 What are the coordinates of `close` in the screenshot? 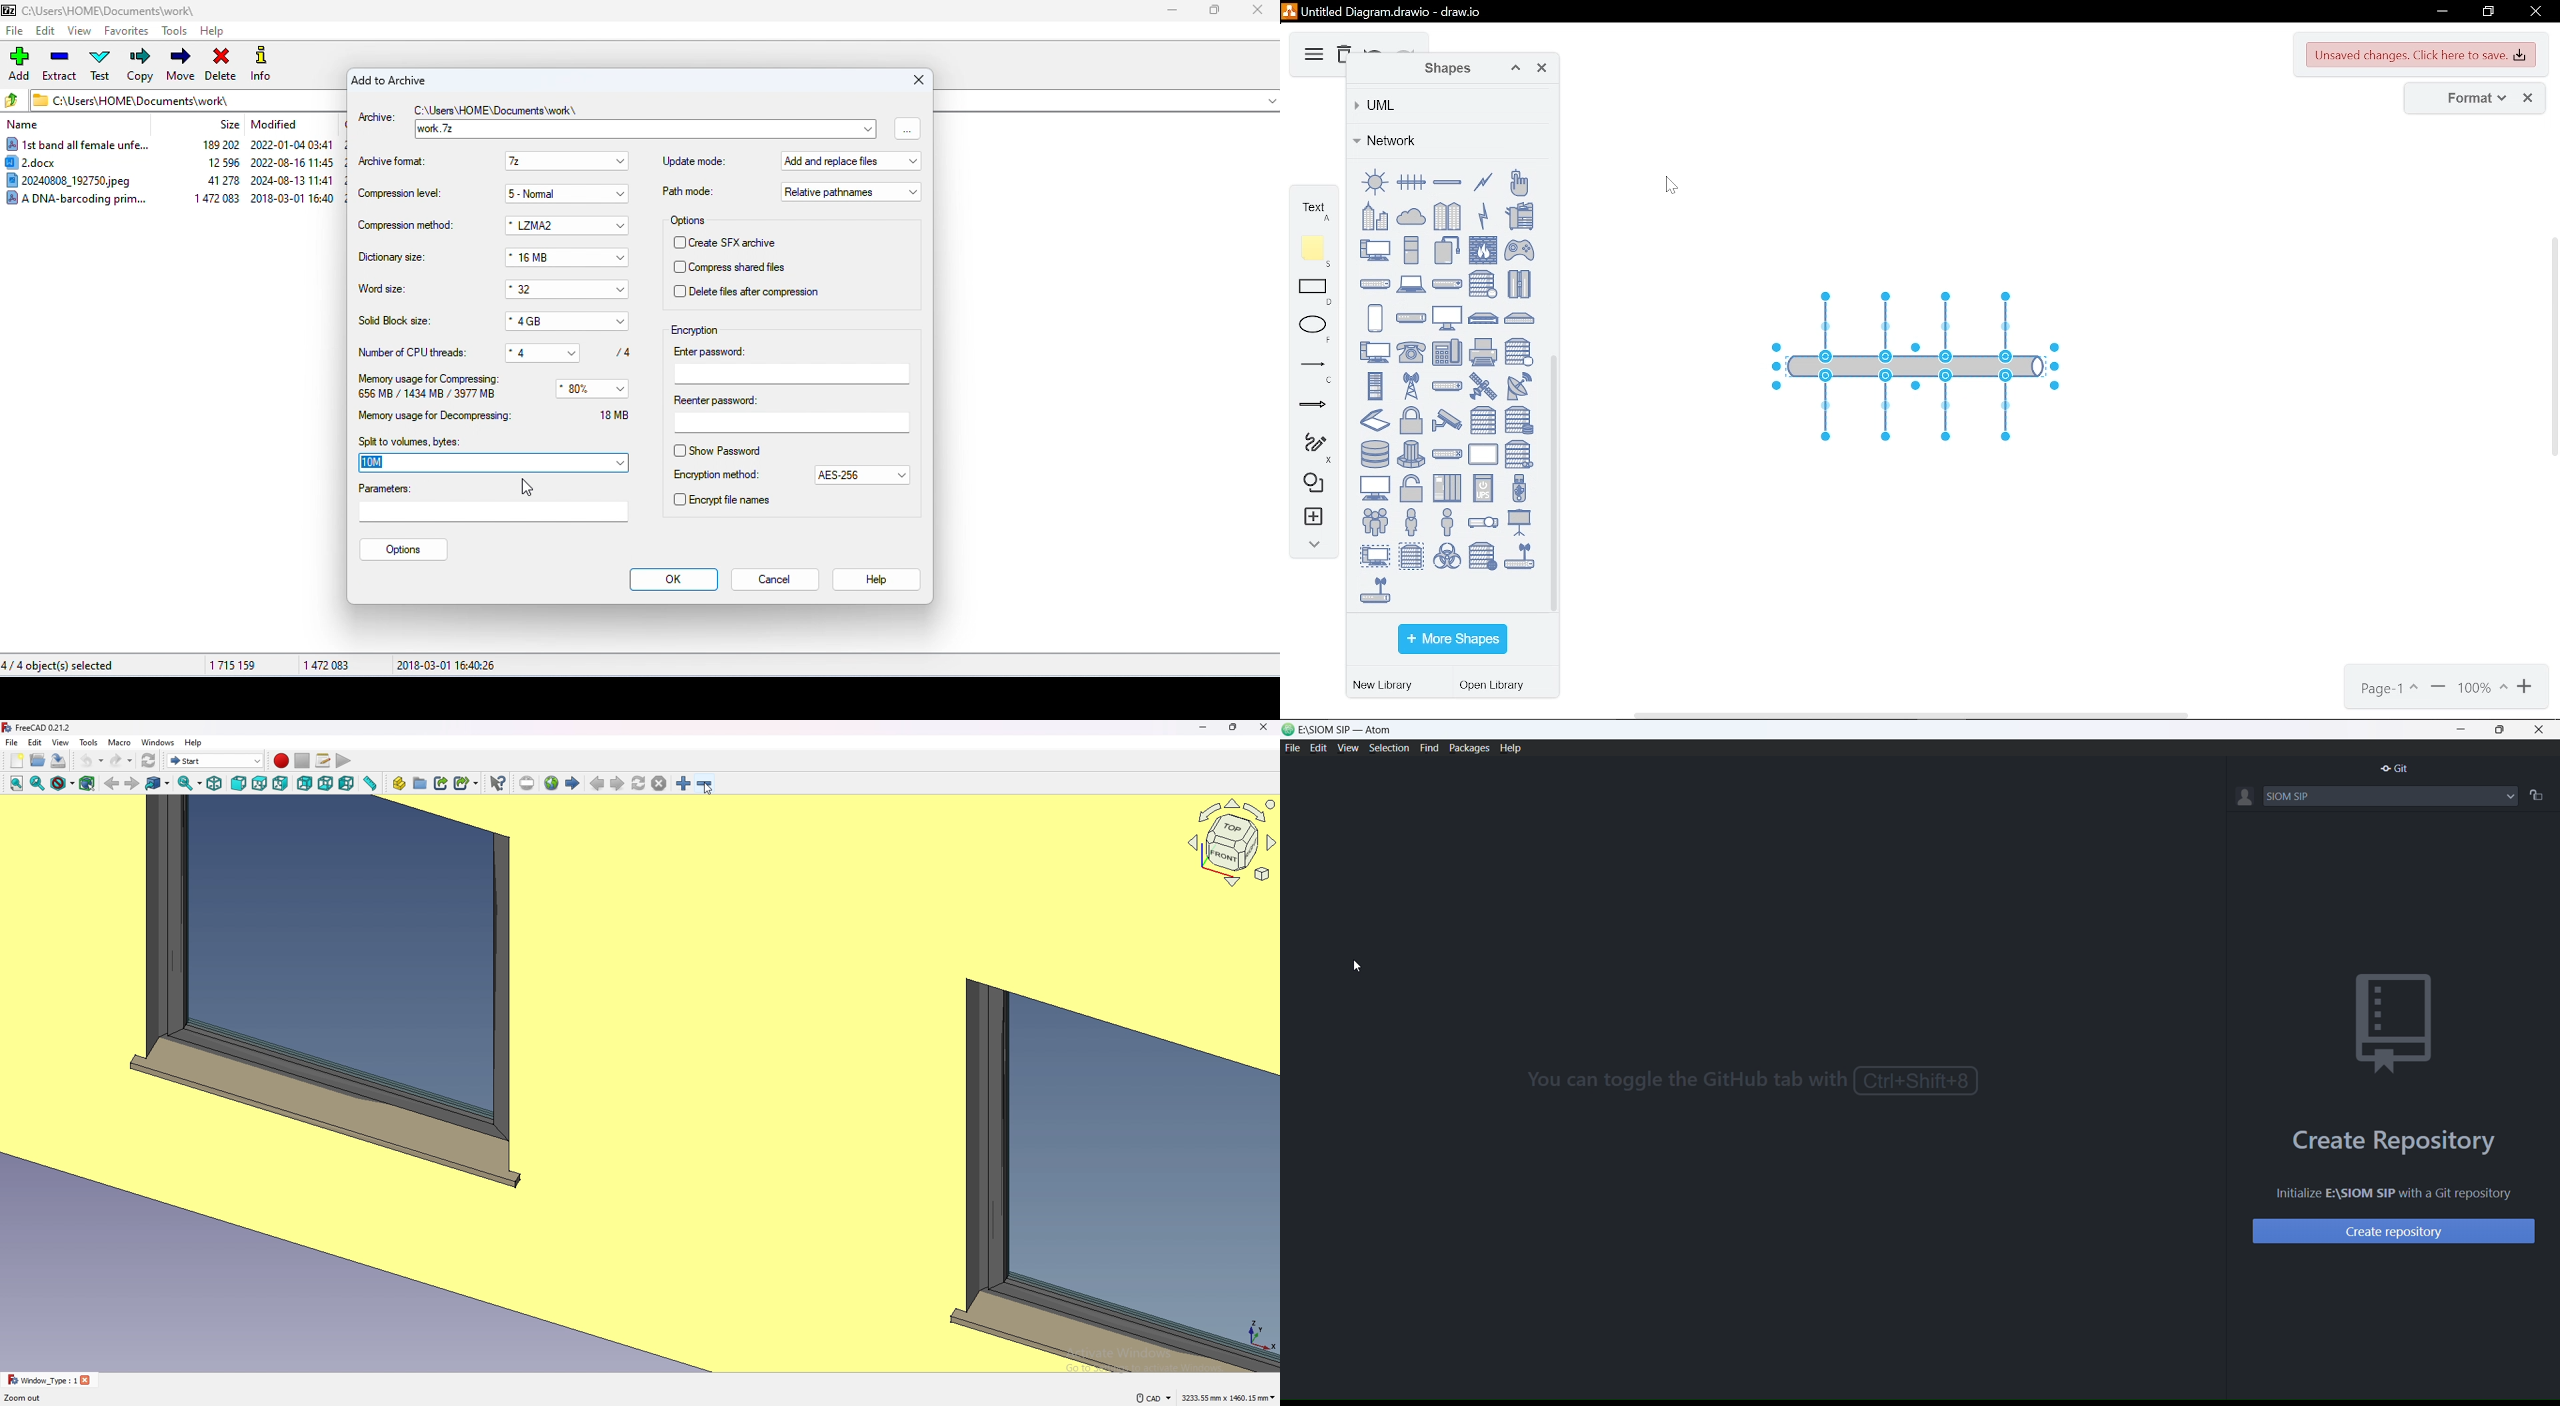 It's located at (914, 81).